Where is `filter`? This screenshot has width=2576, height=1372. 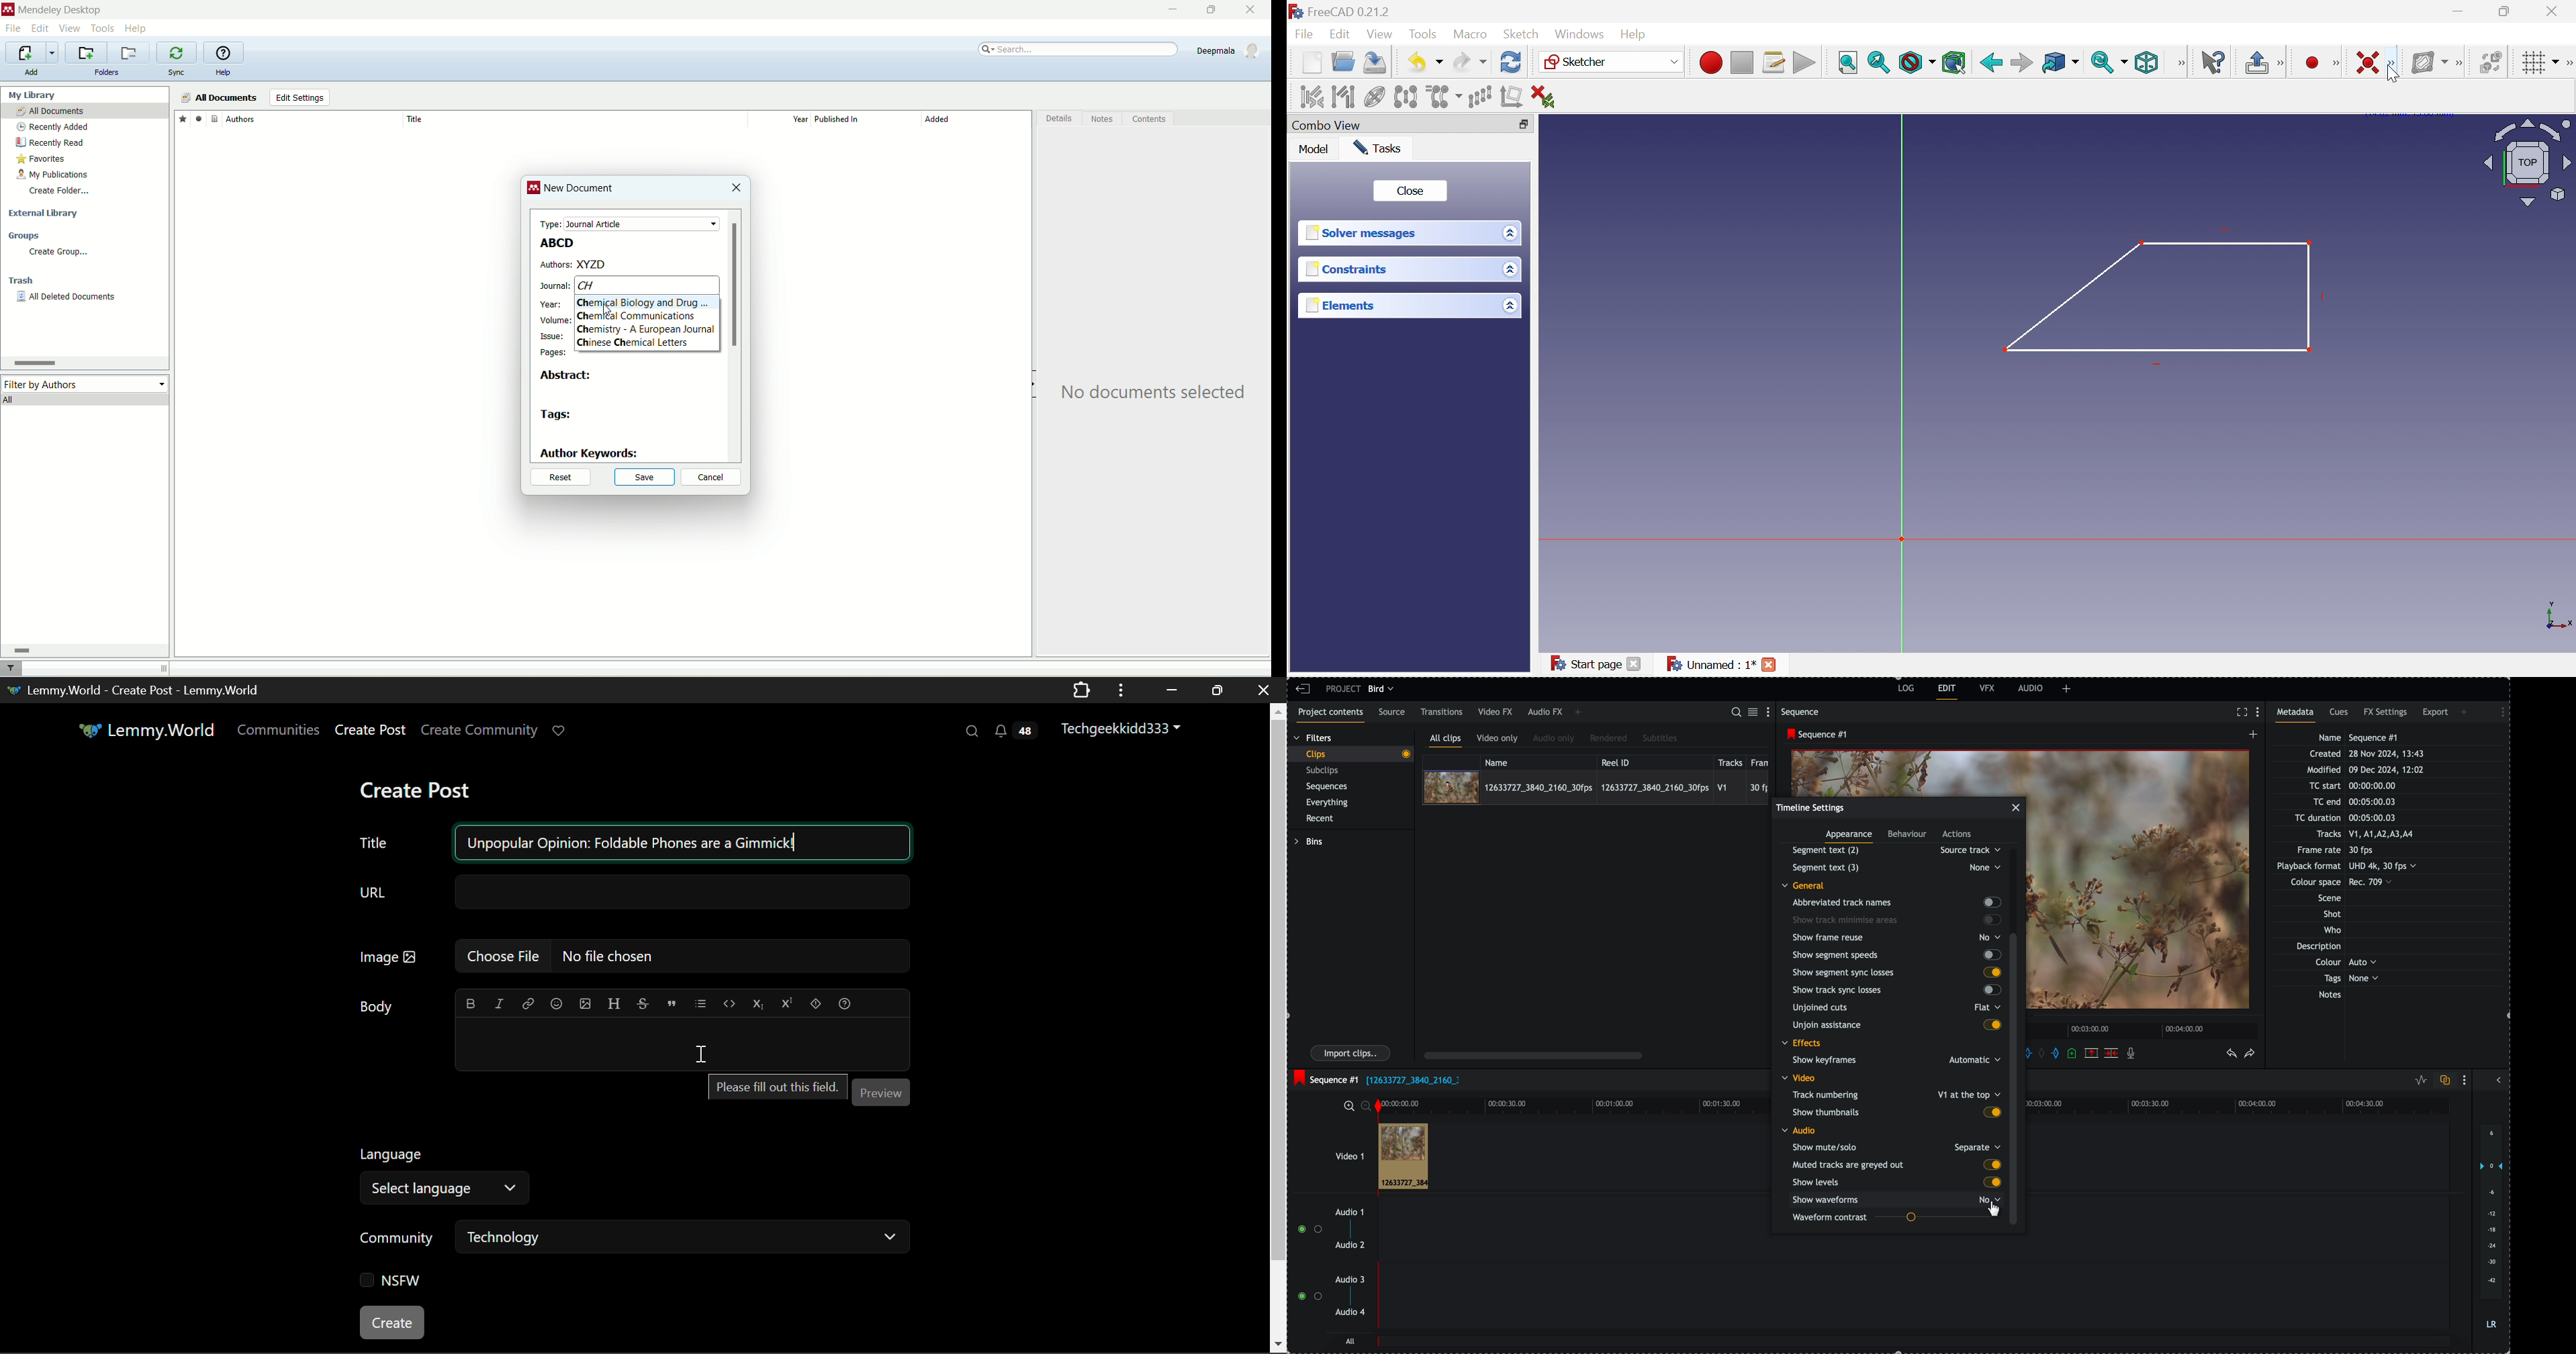
filter is located at coordinates (13, 668).